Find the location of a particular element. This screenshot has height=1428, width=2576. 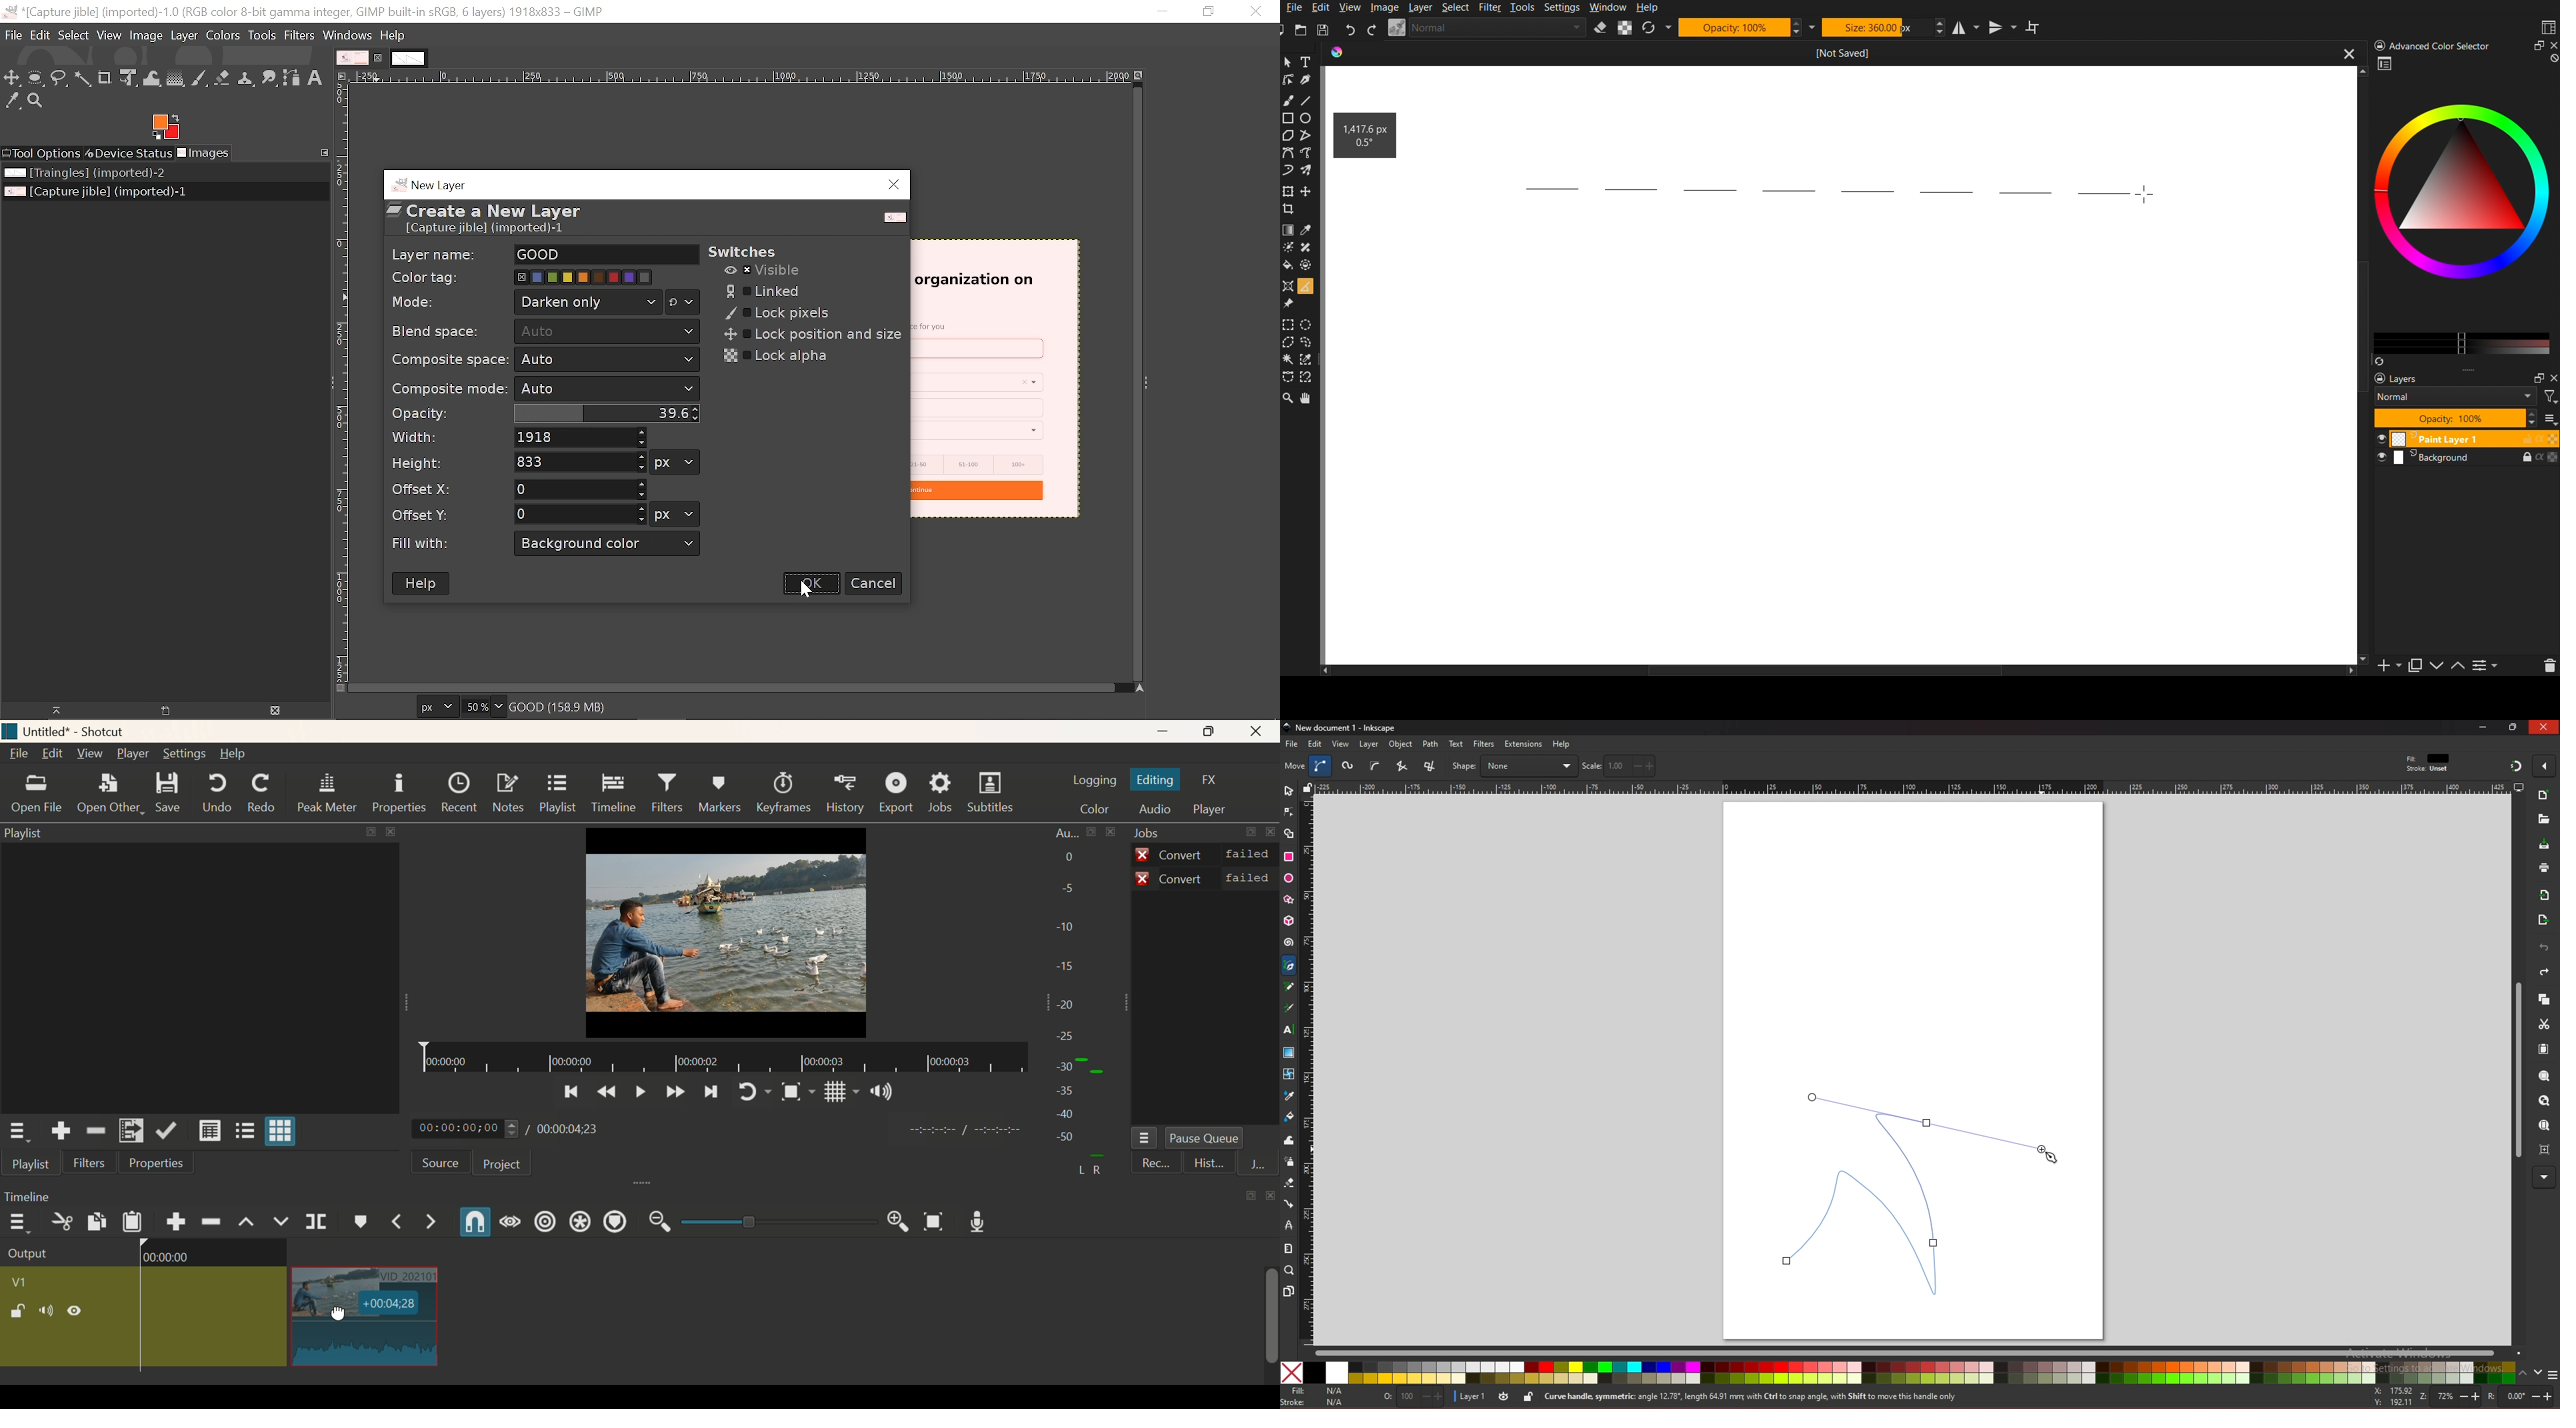

Peak Meter is located at coordinates (328, 792).